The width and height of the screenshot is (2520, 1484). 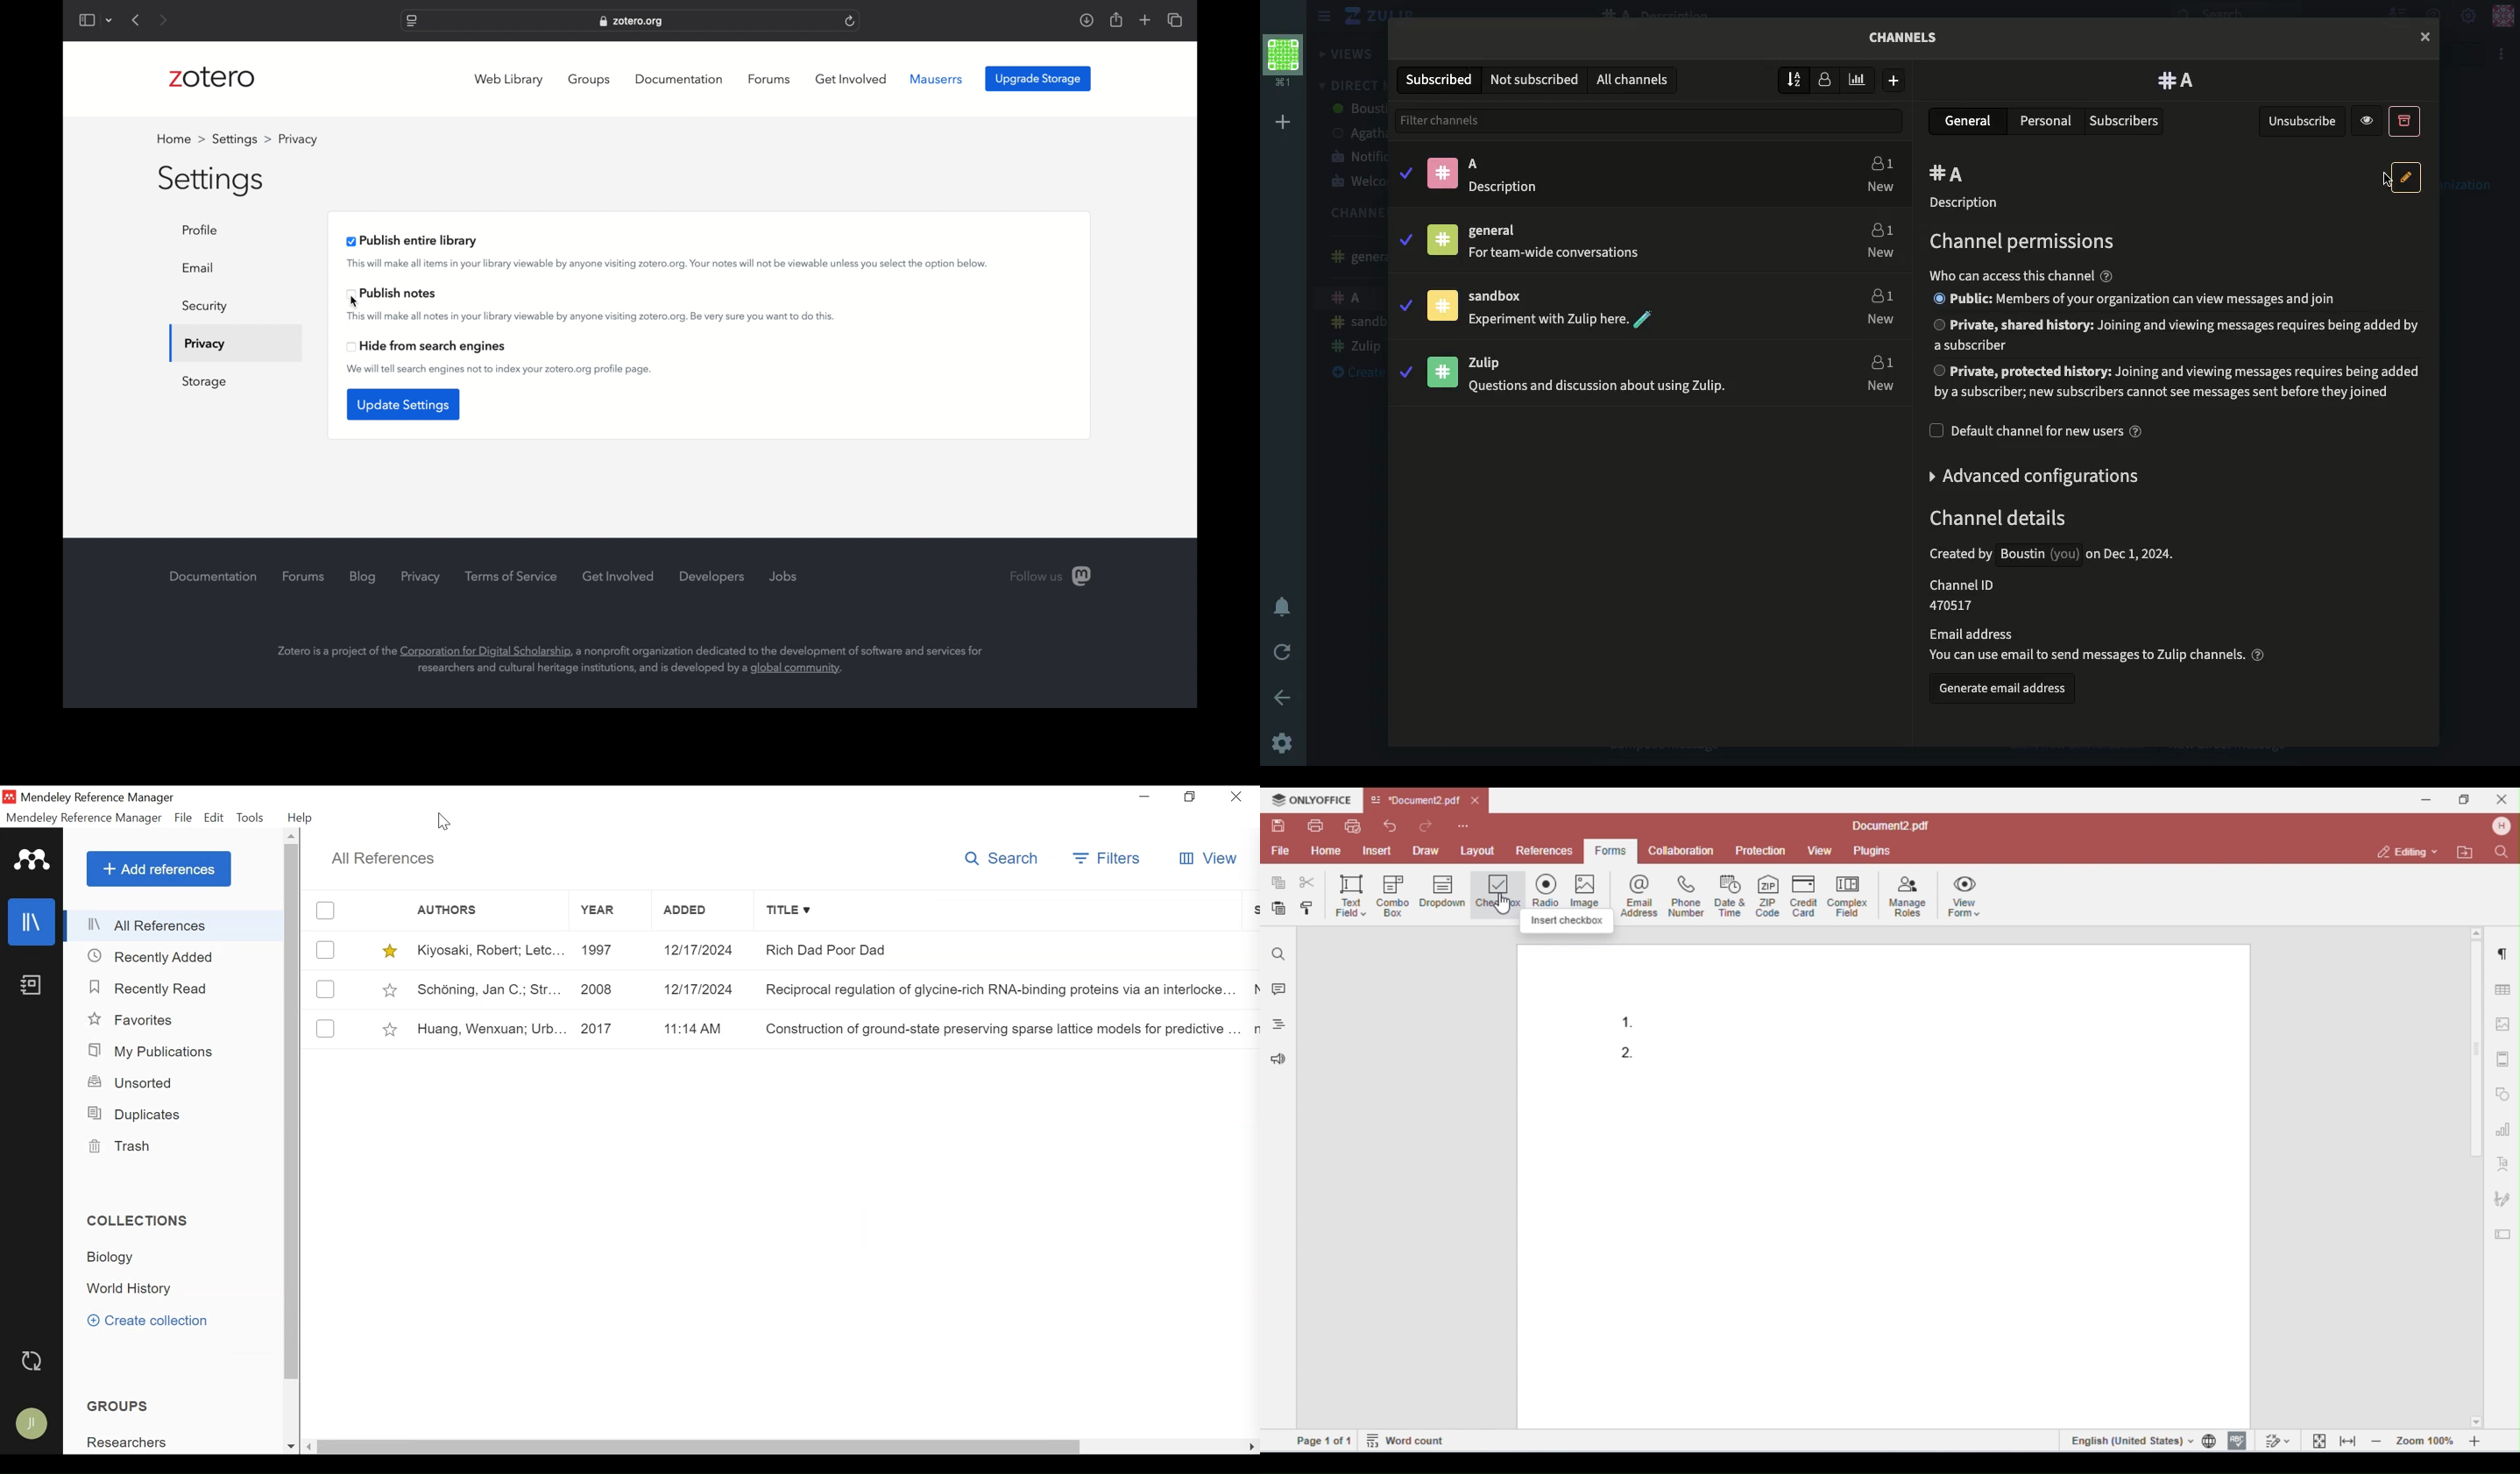 I want to click on zotero, so click(x=212, y=77).